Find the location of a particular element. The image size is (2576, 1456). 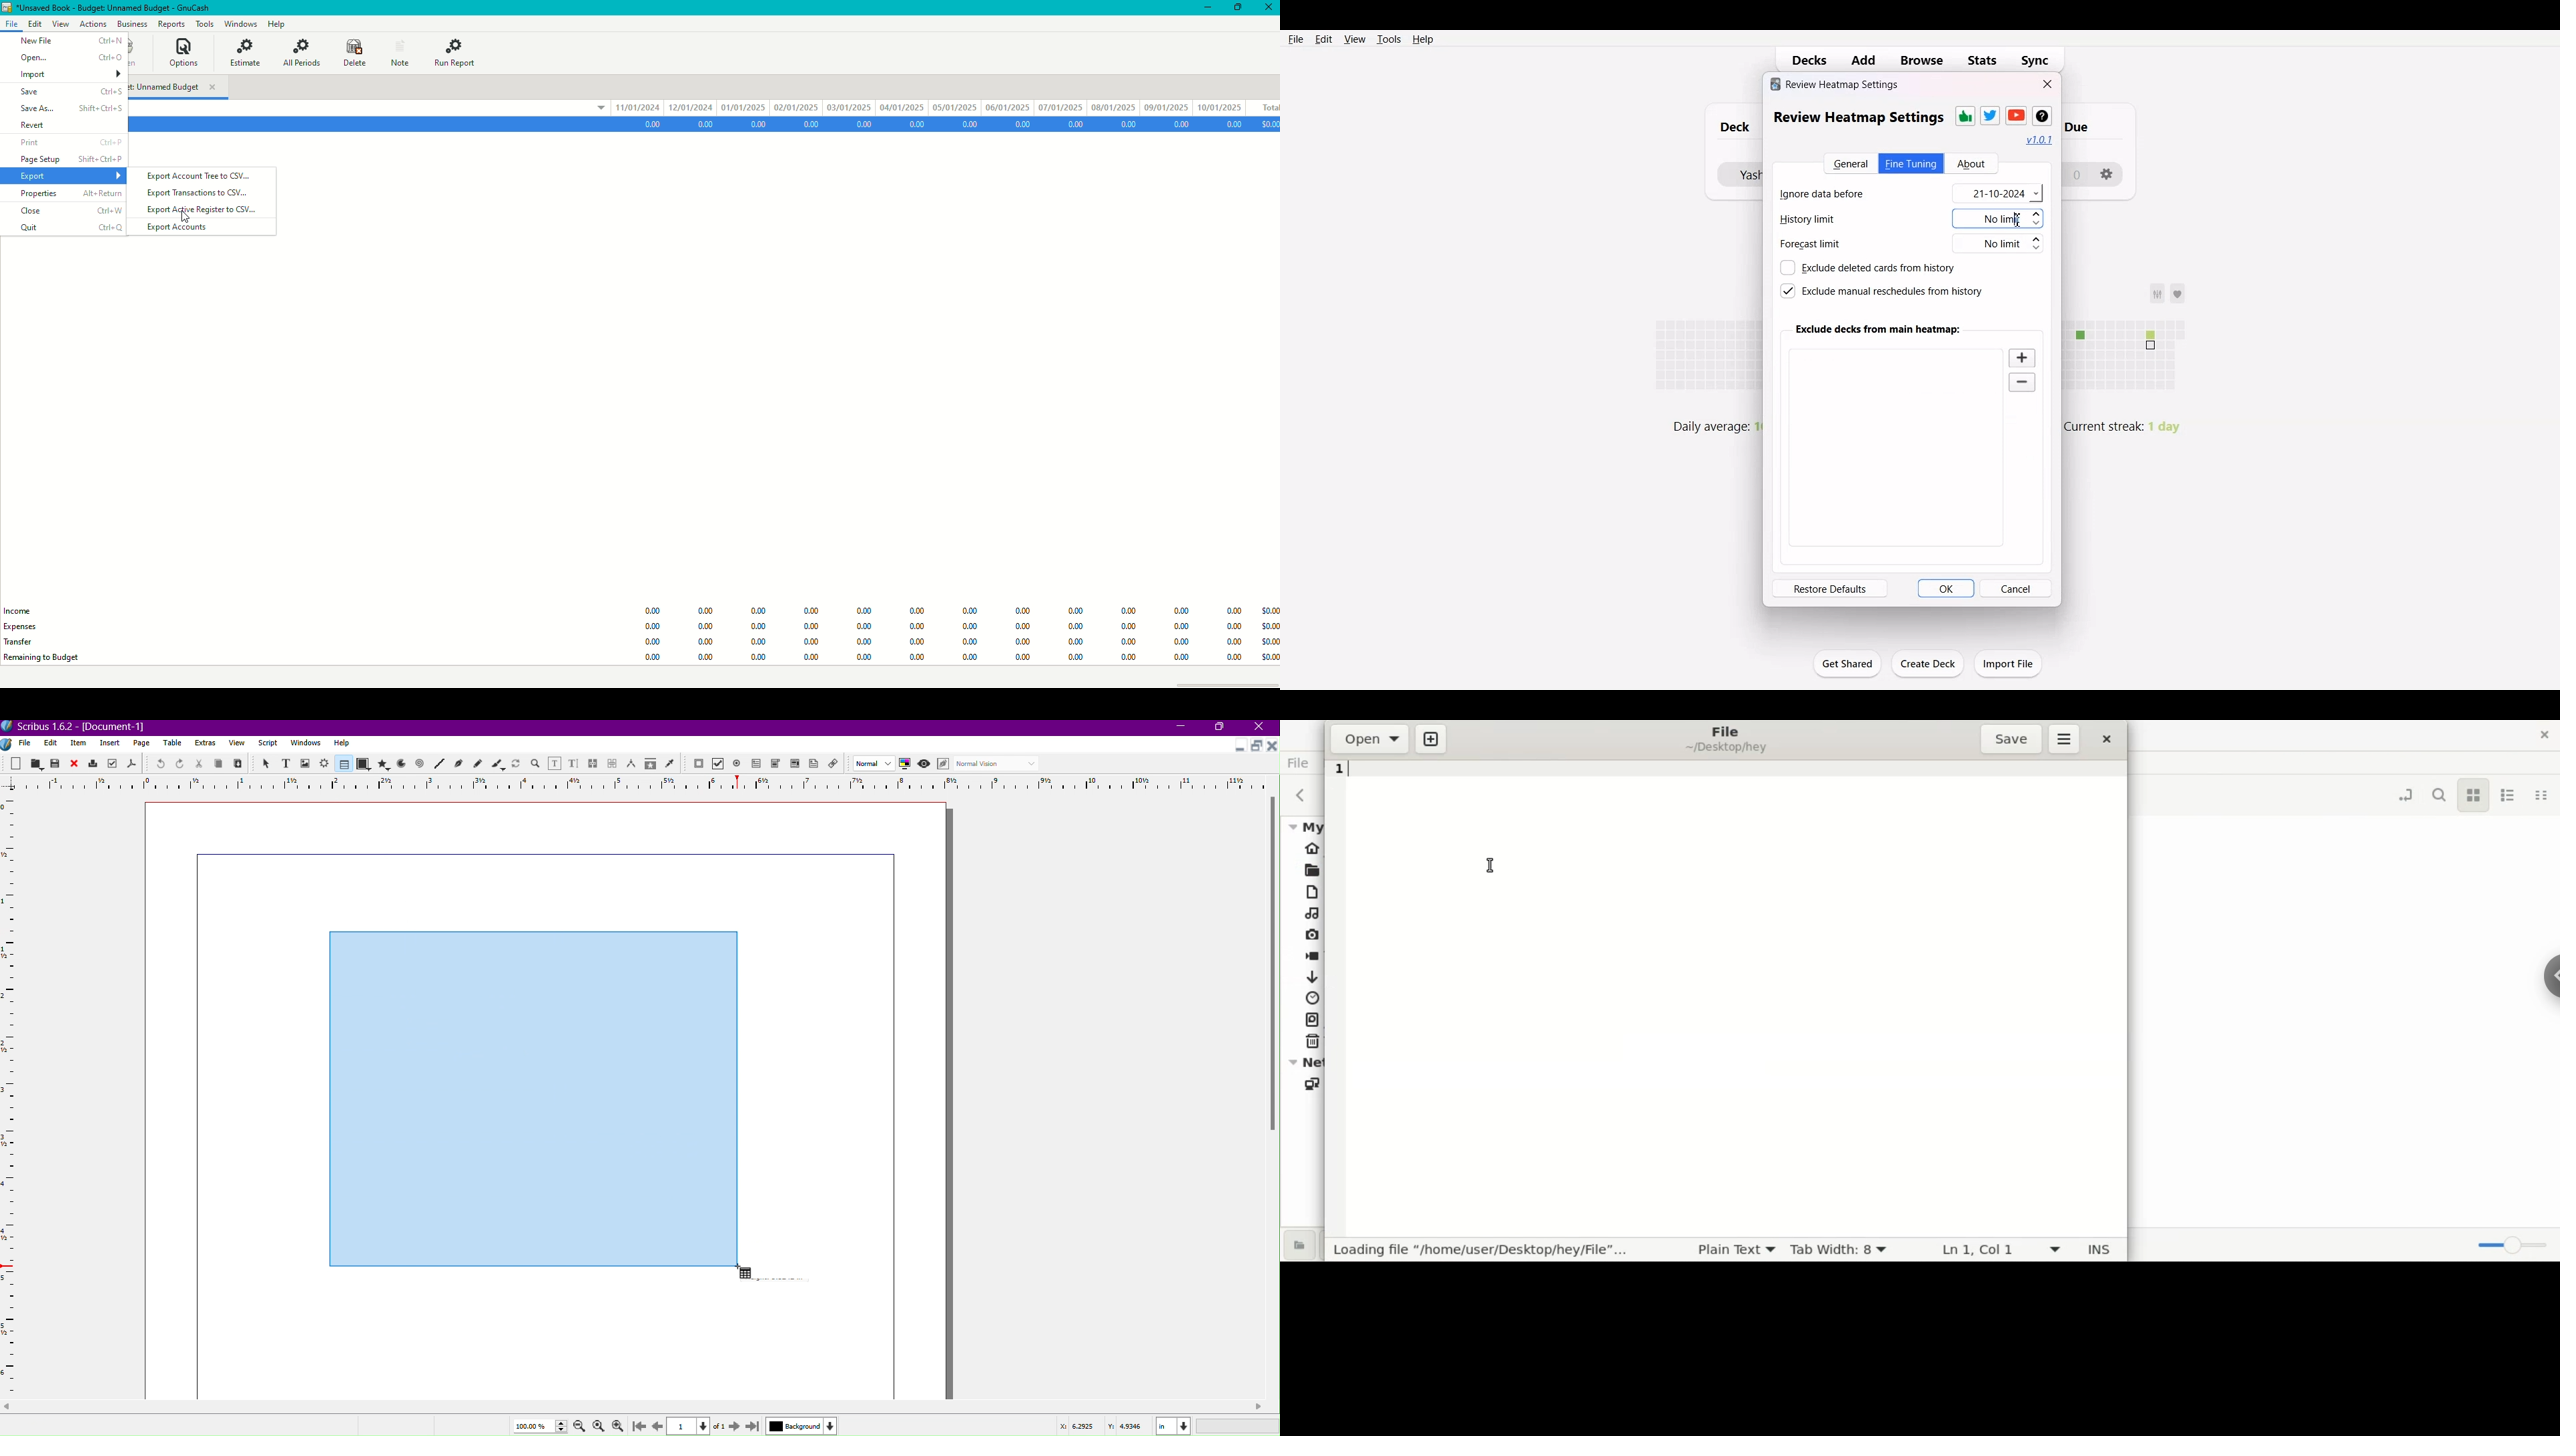

Select Item is located at coordinates (265, 763).